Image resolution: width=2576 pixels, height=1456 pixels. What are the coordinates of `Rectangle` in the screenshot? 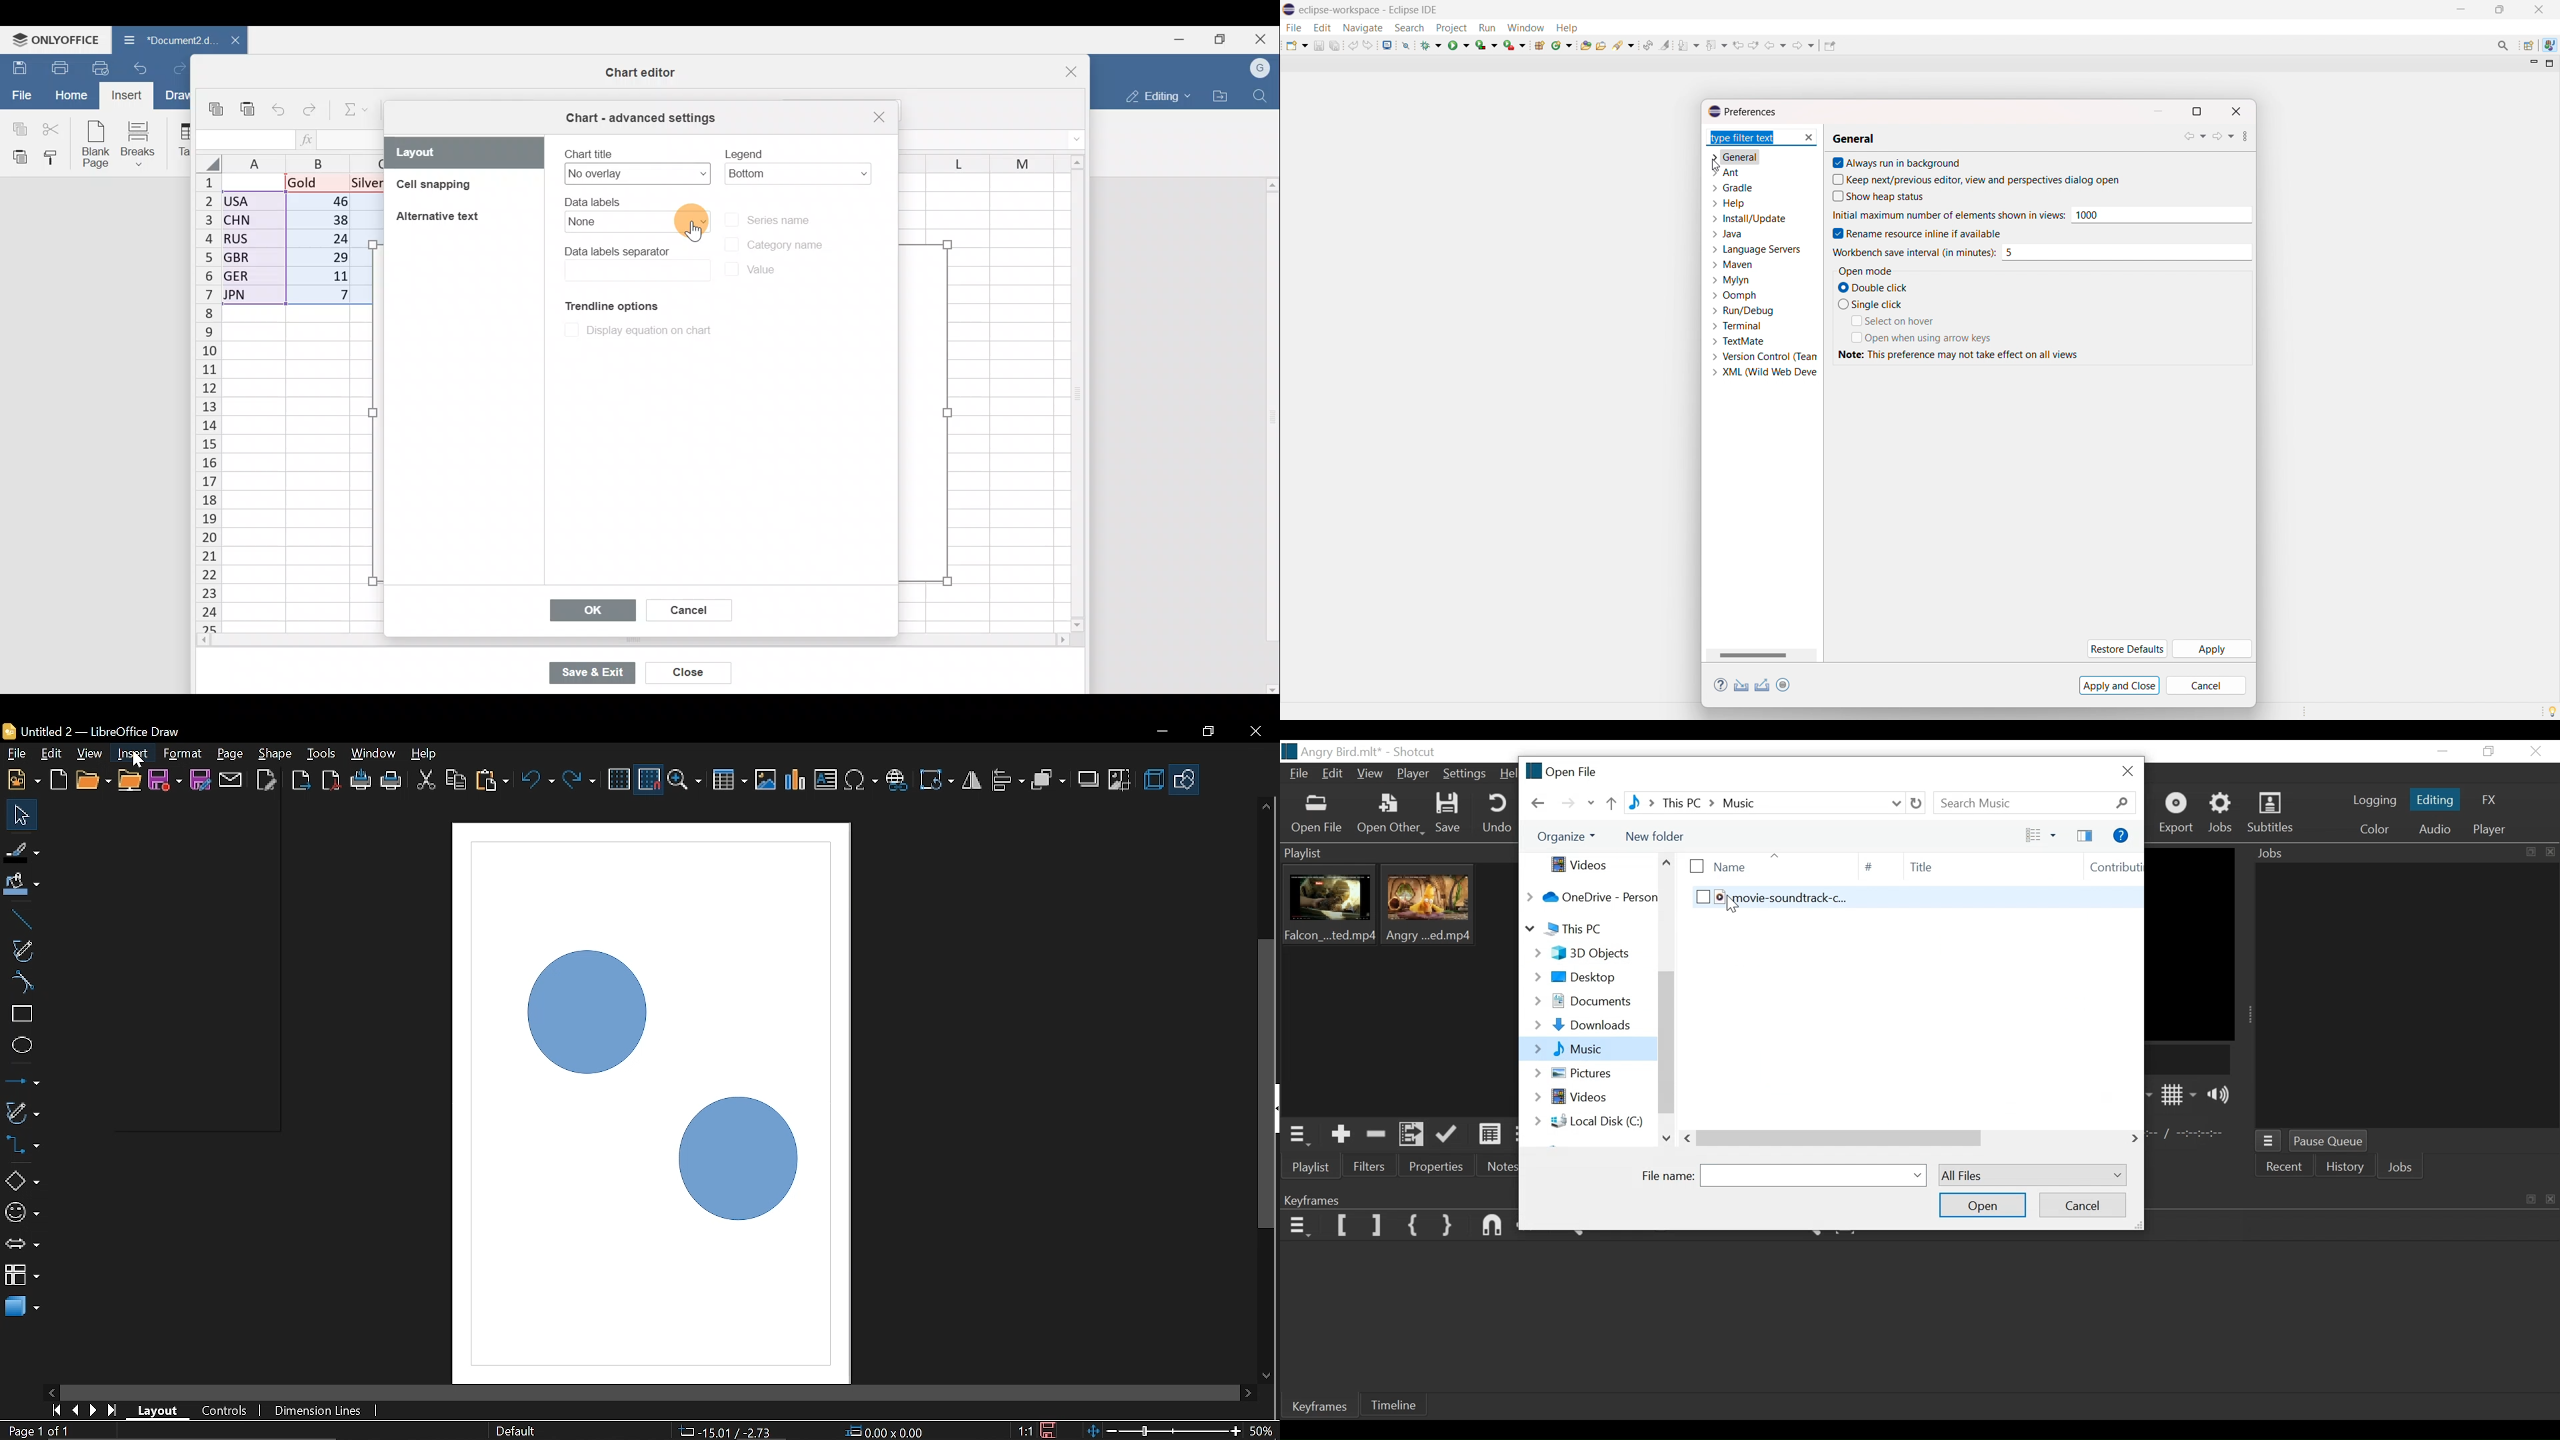 It's located at (21, 1014).